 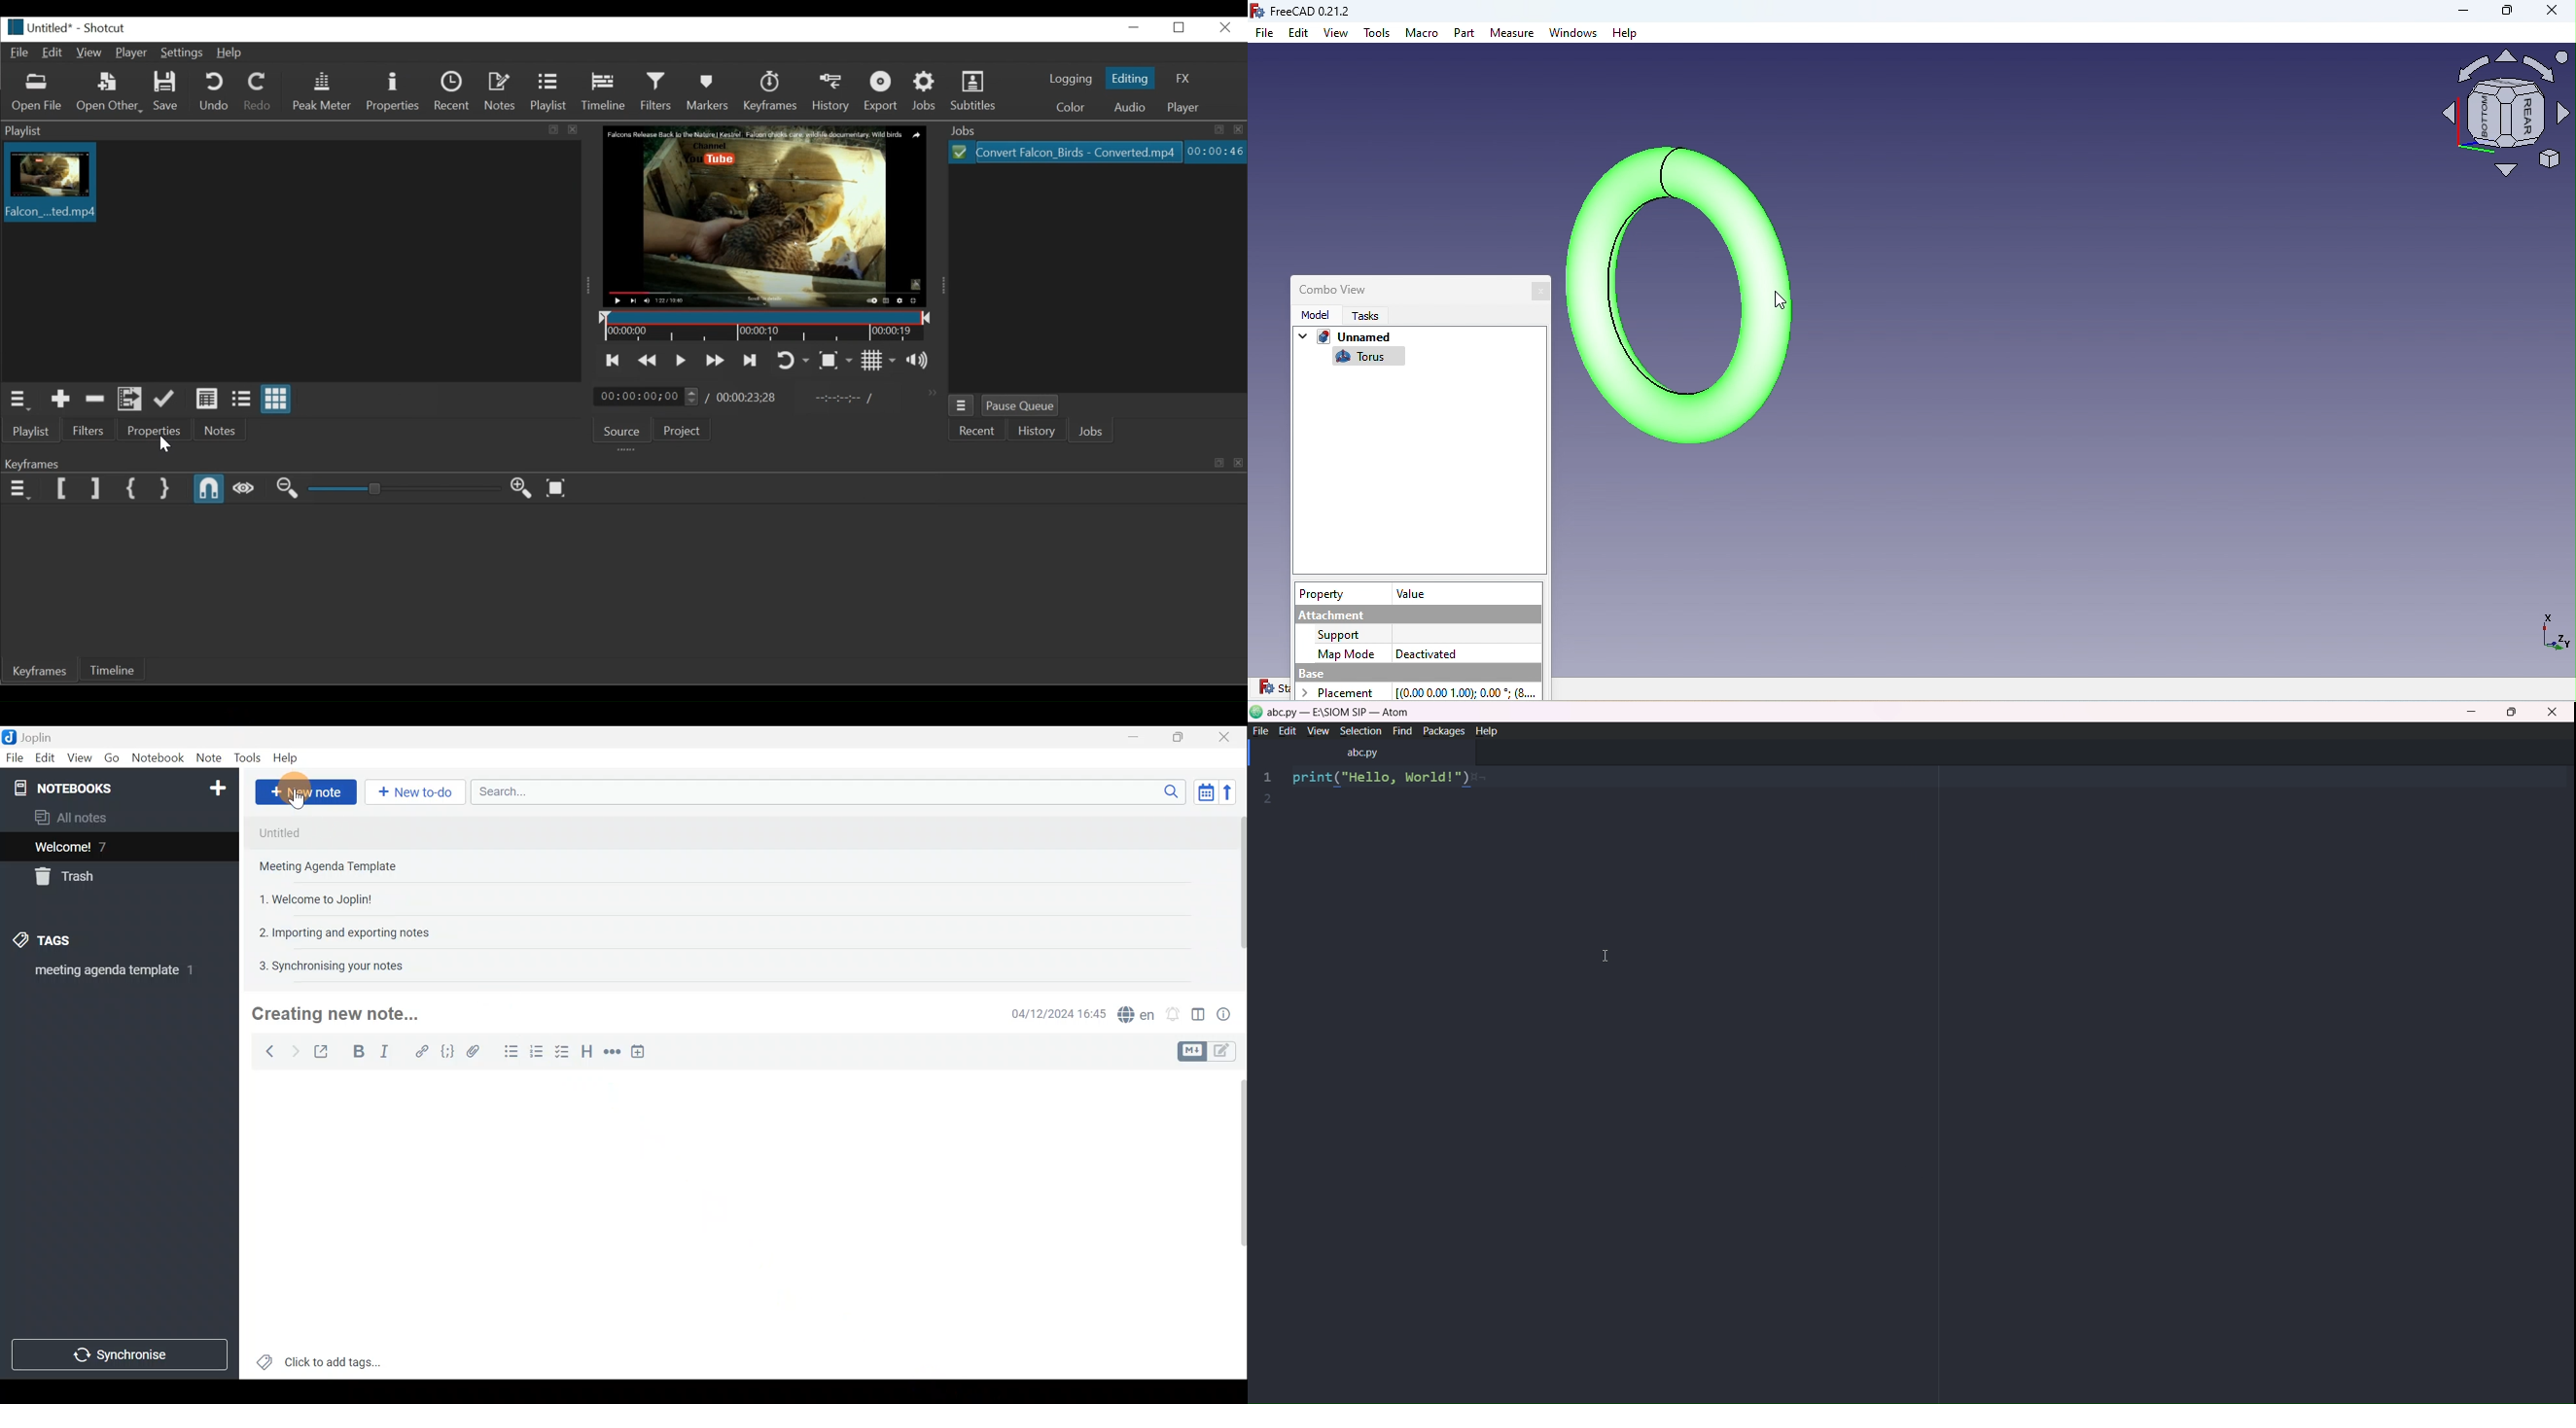 What do you see at coordinates (1140, 739) in the screenshot?
I see `Minimise` at bounding box center [1140, 739].